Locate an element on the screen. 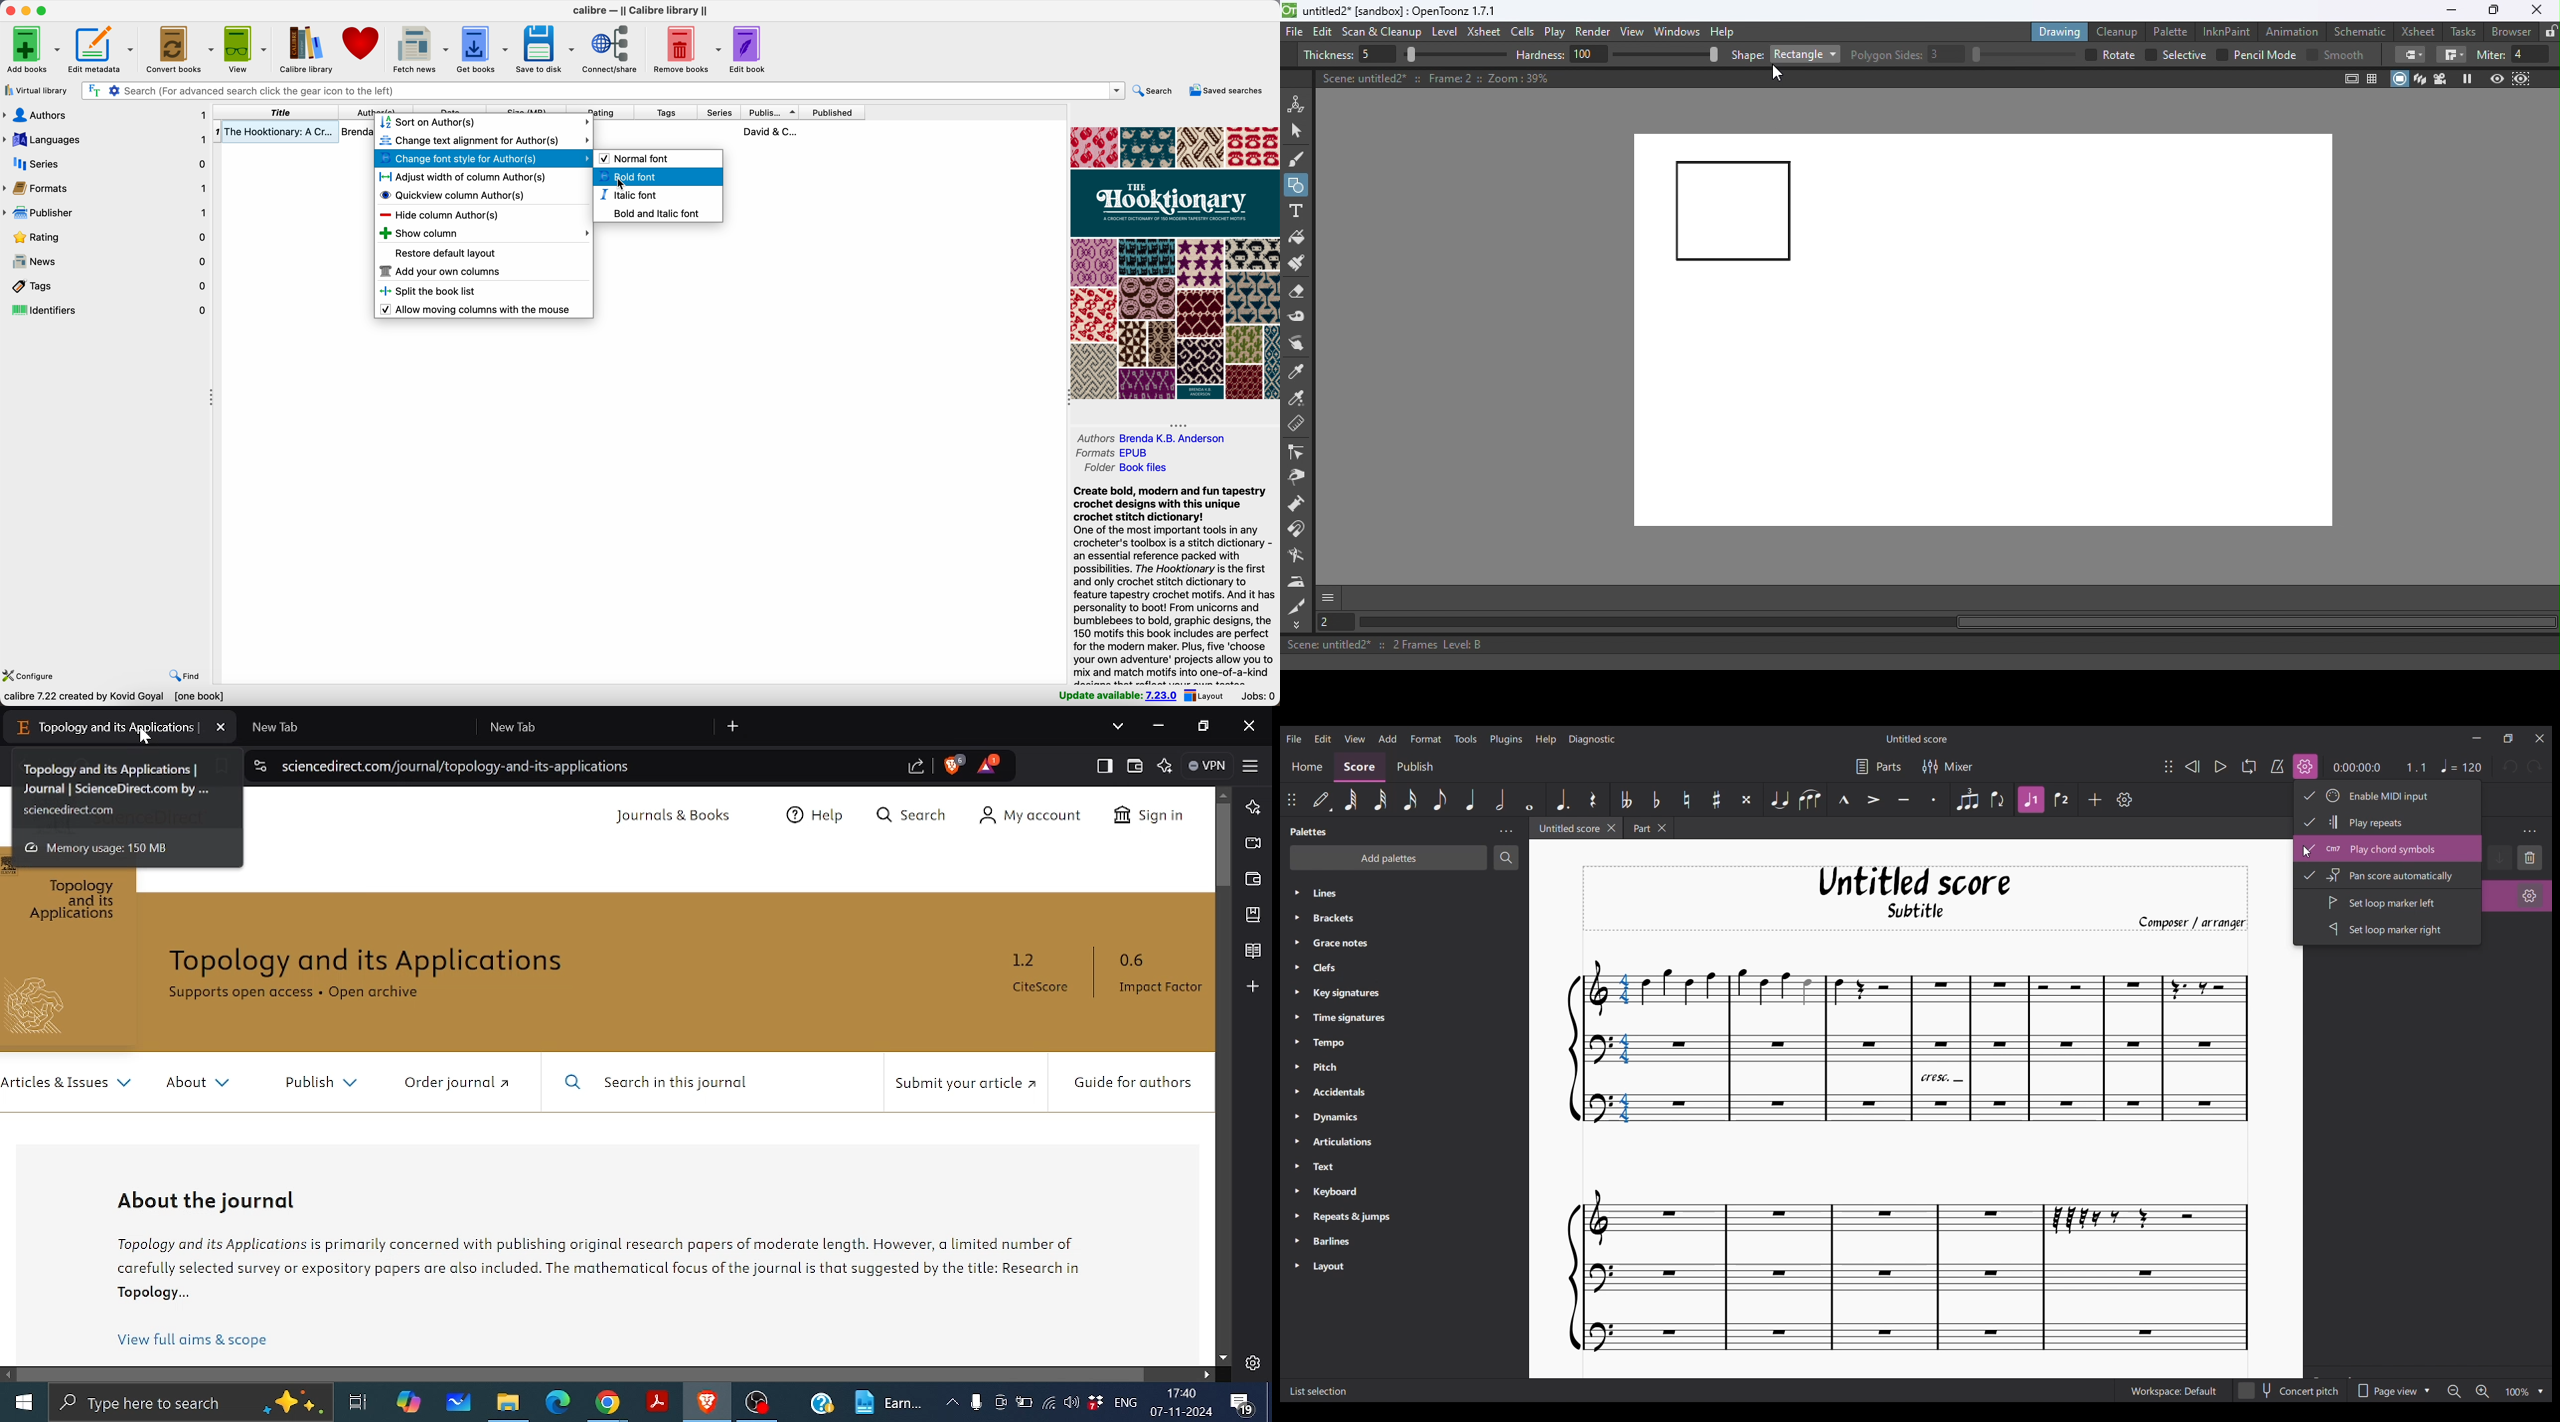  metronome is located at coordinates (2276, 768).